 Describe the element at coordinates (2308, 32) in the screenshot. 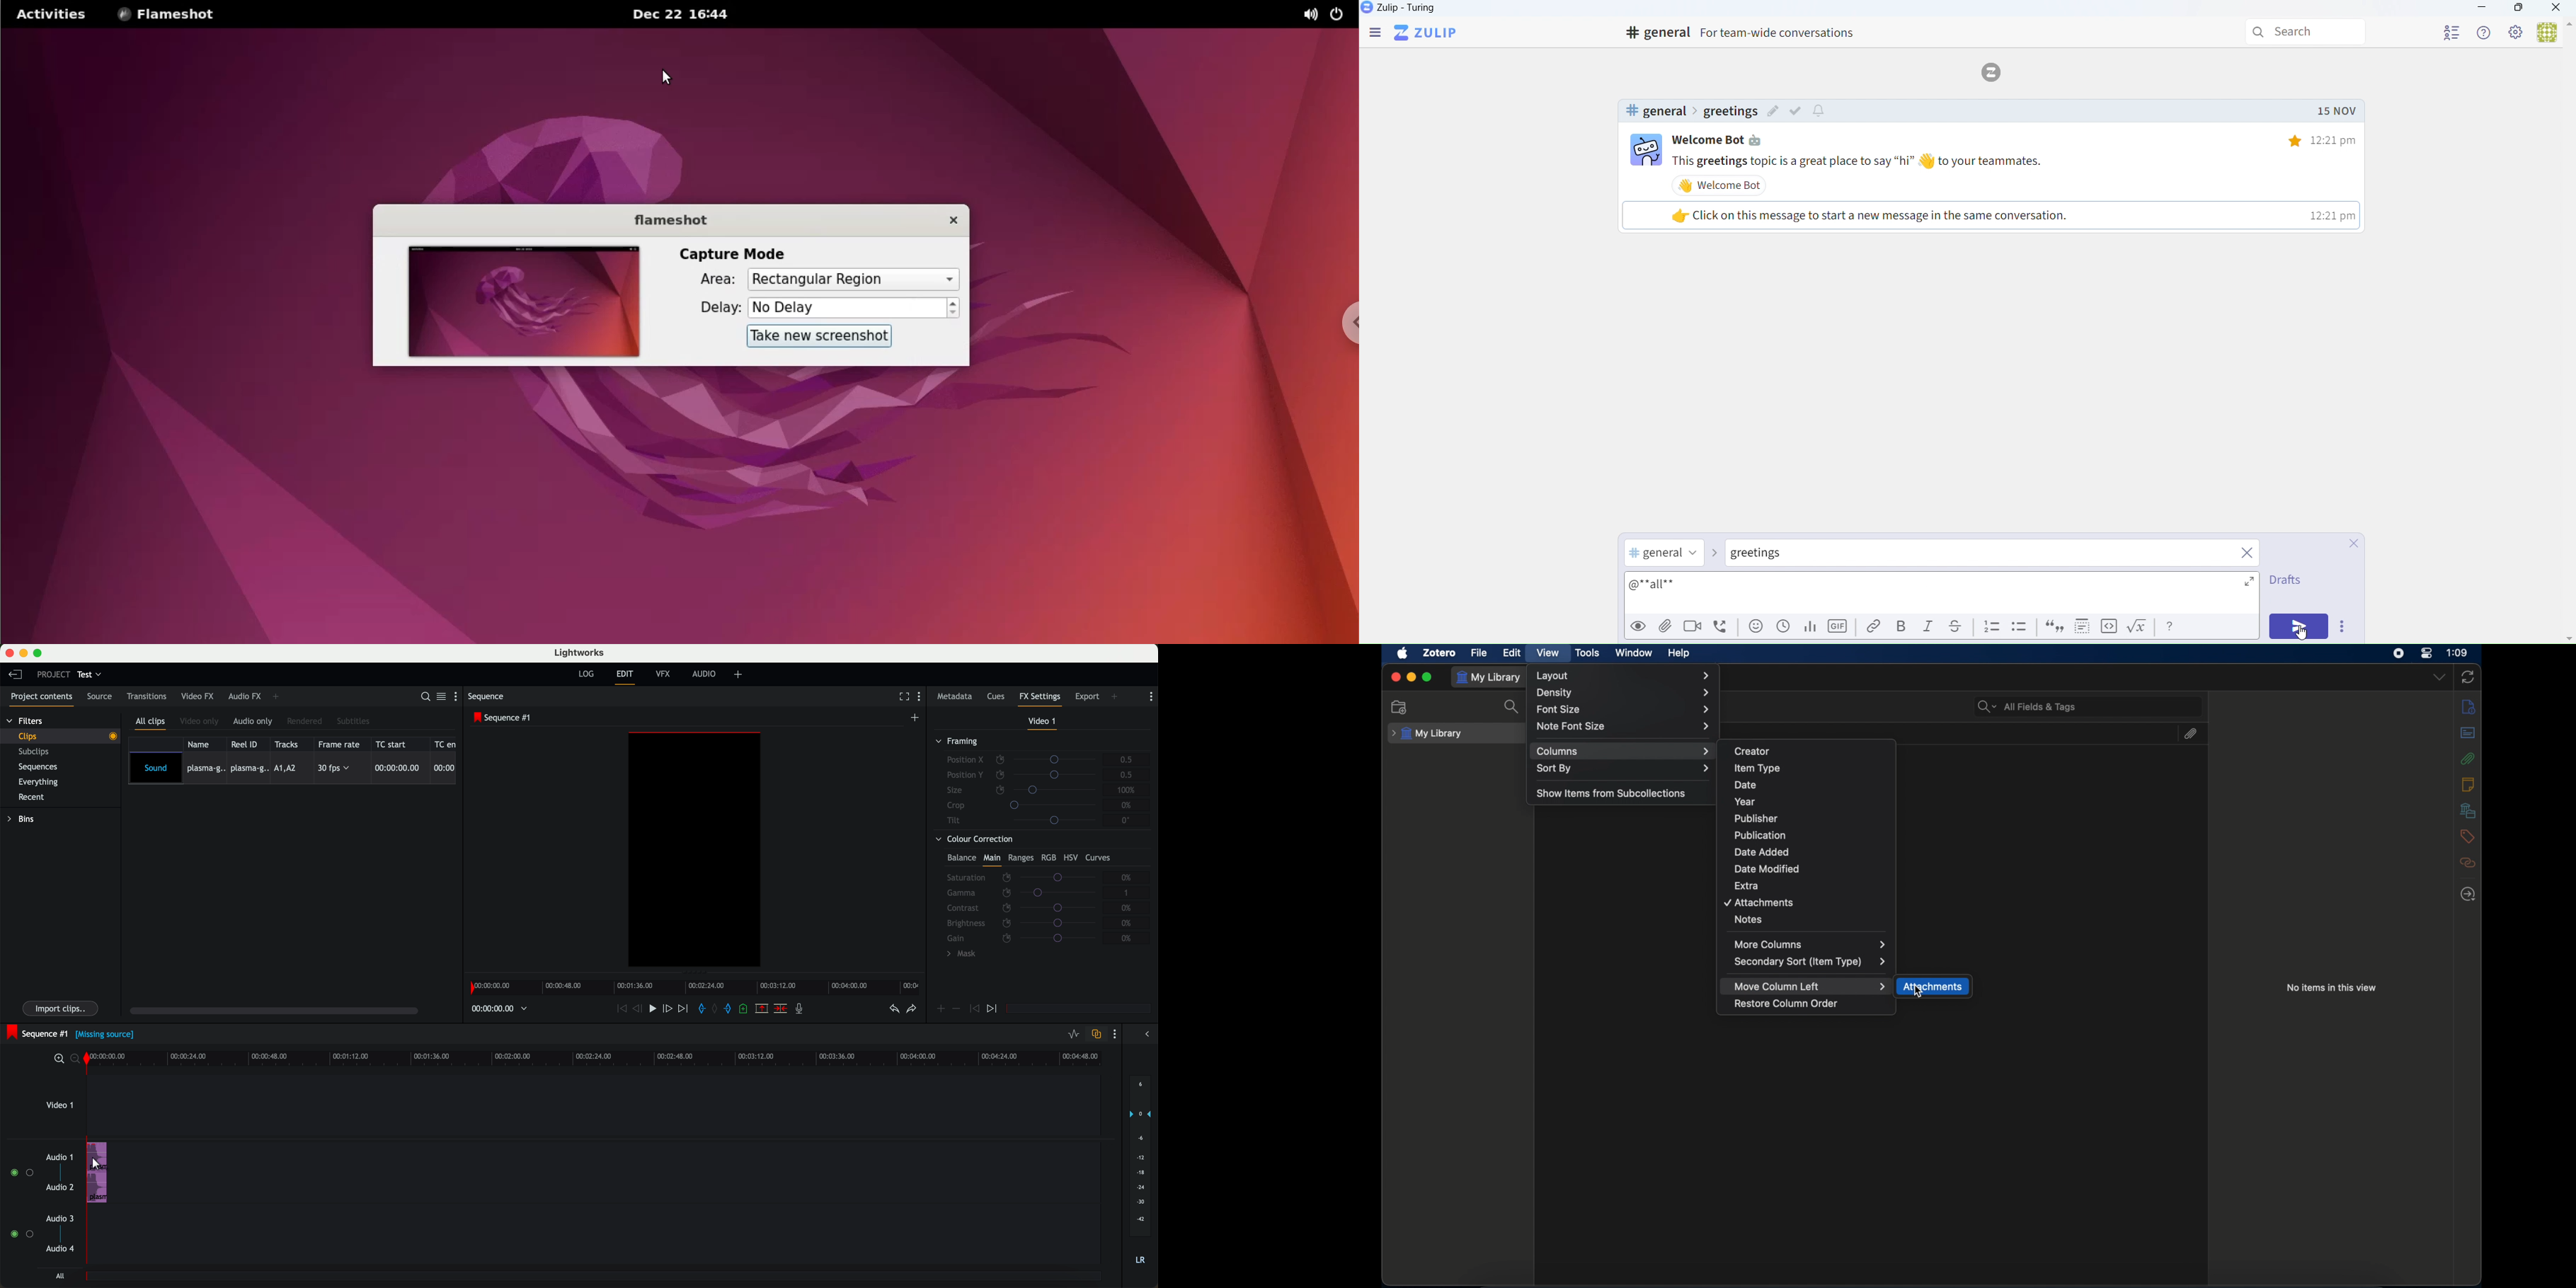

I see `Search` at that location.